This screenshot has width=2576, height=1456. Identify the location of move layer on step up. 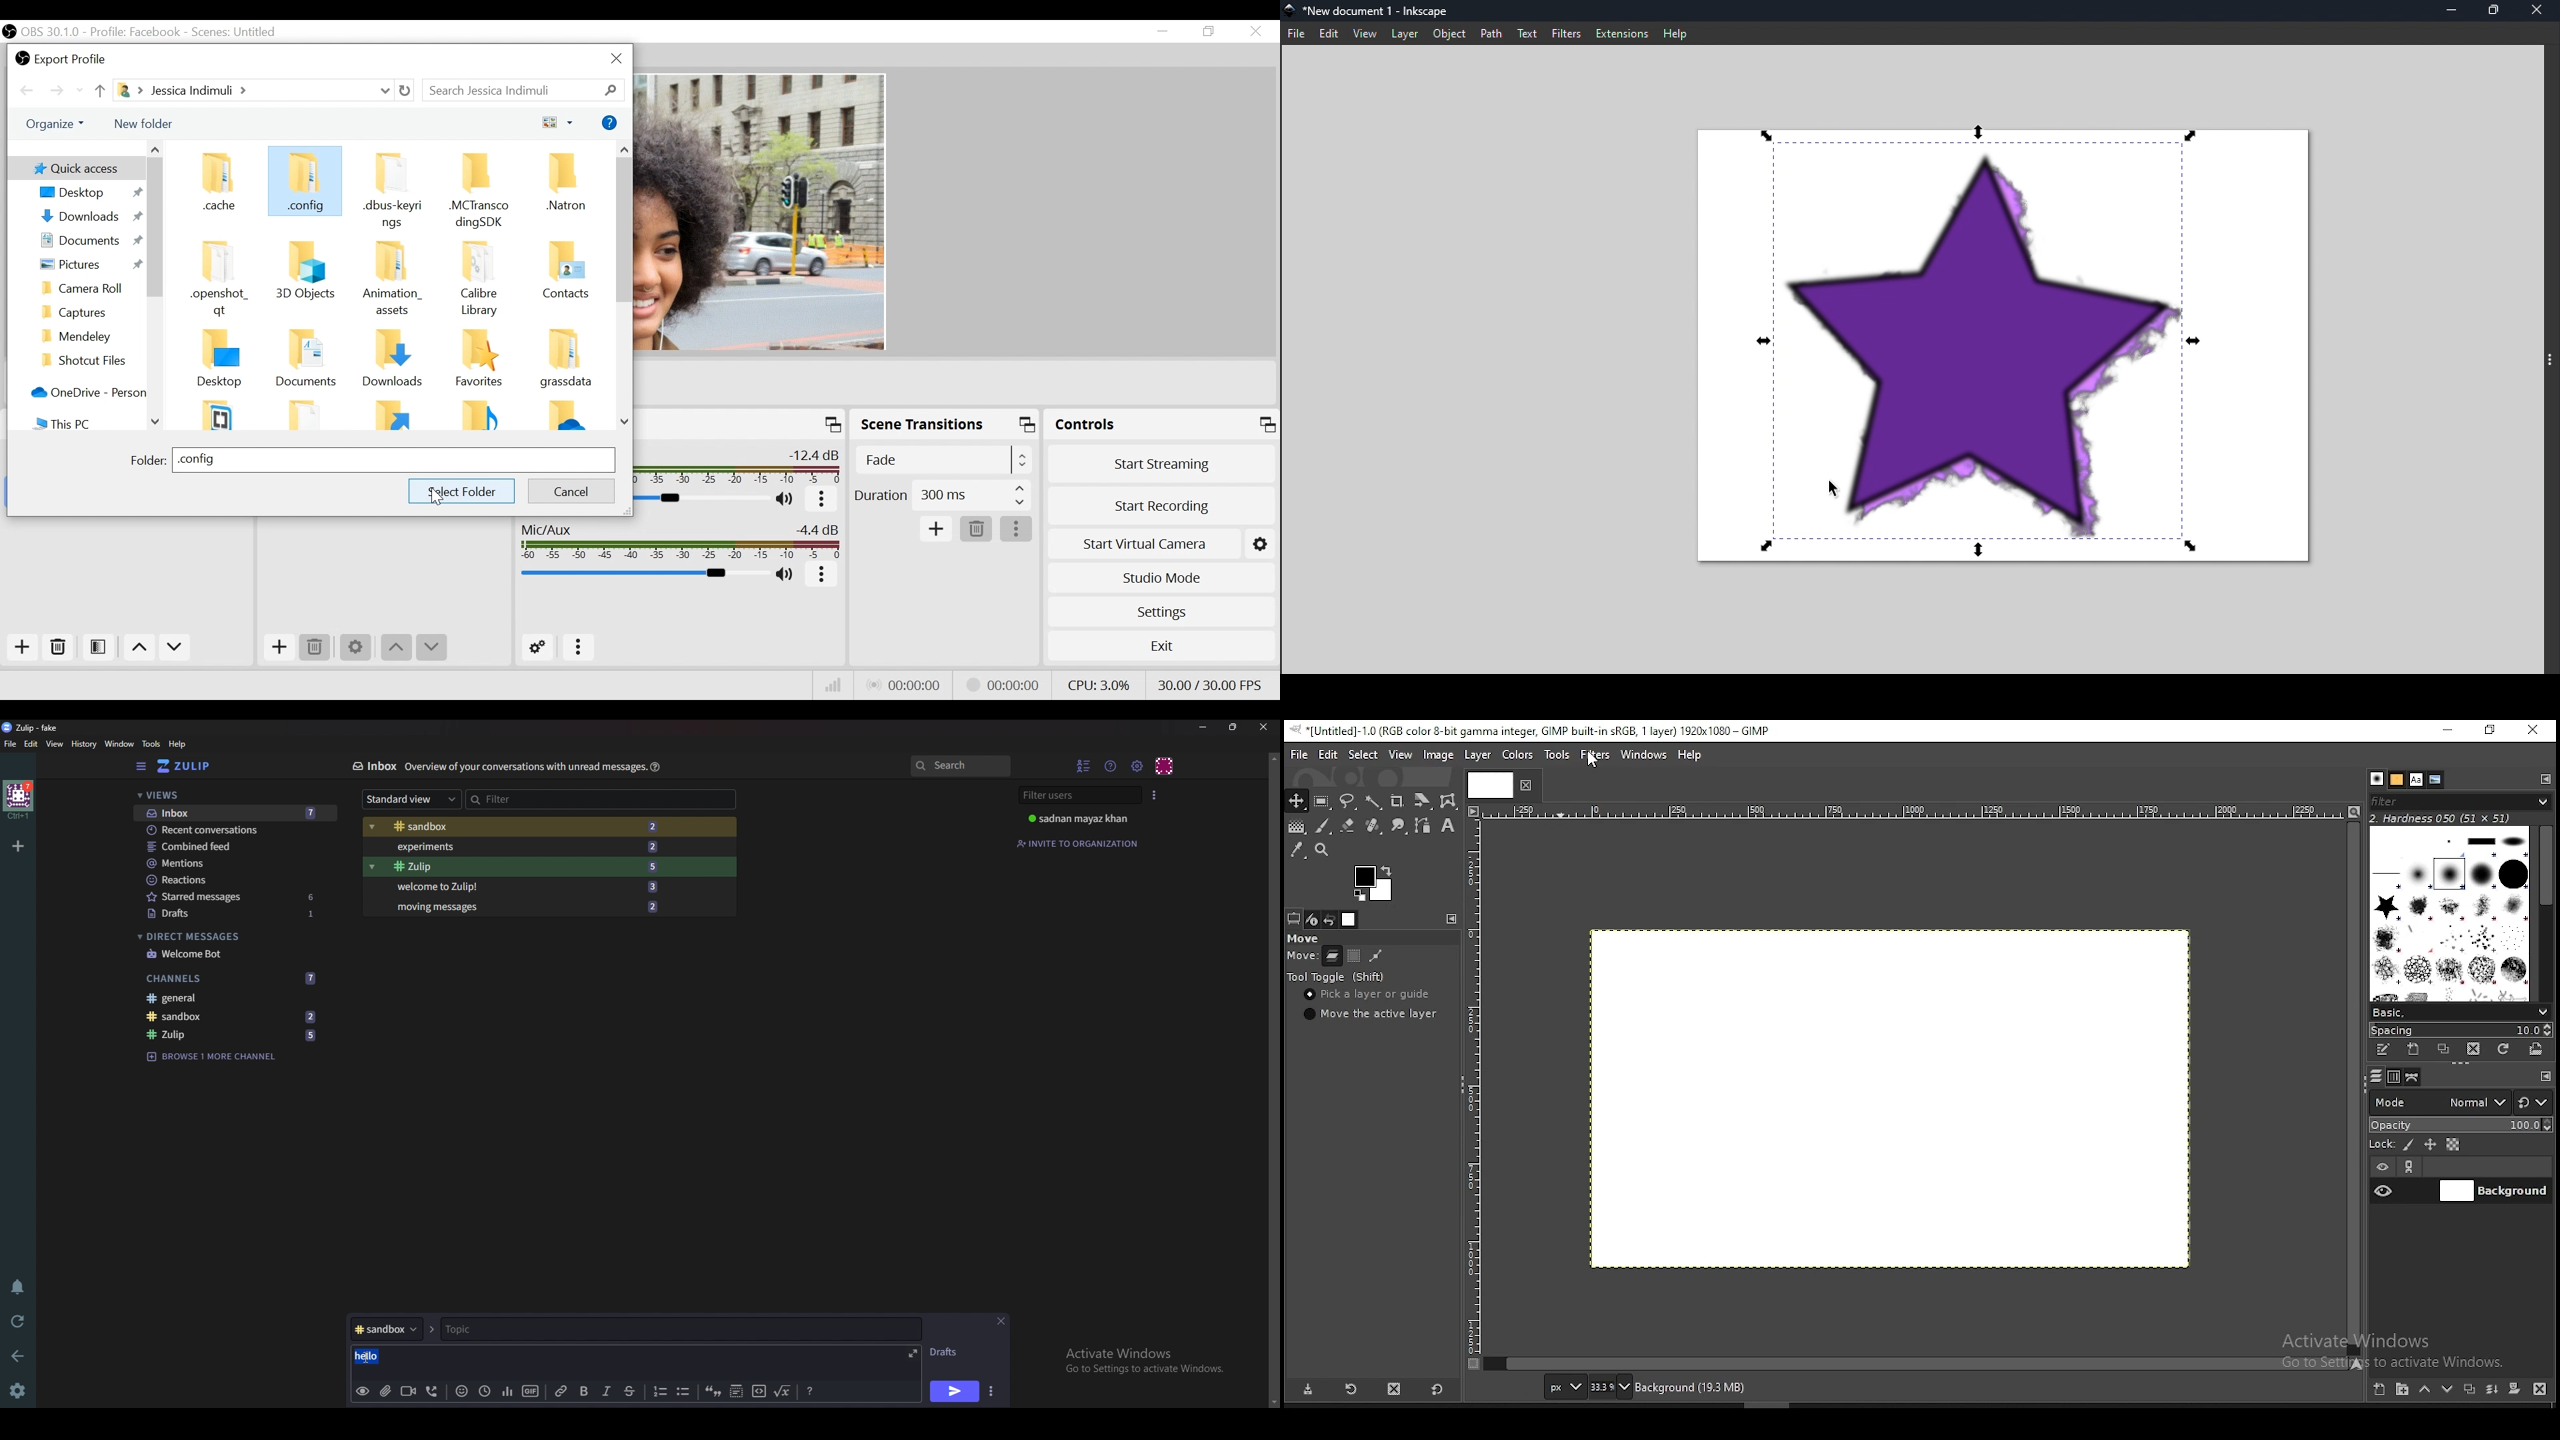
(2428, 1390).